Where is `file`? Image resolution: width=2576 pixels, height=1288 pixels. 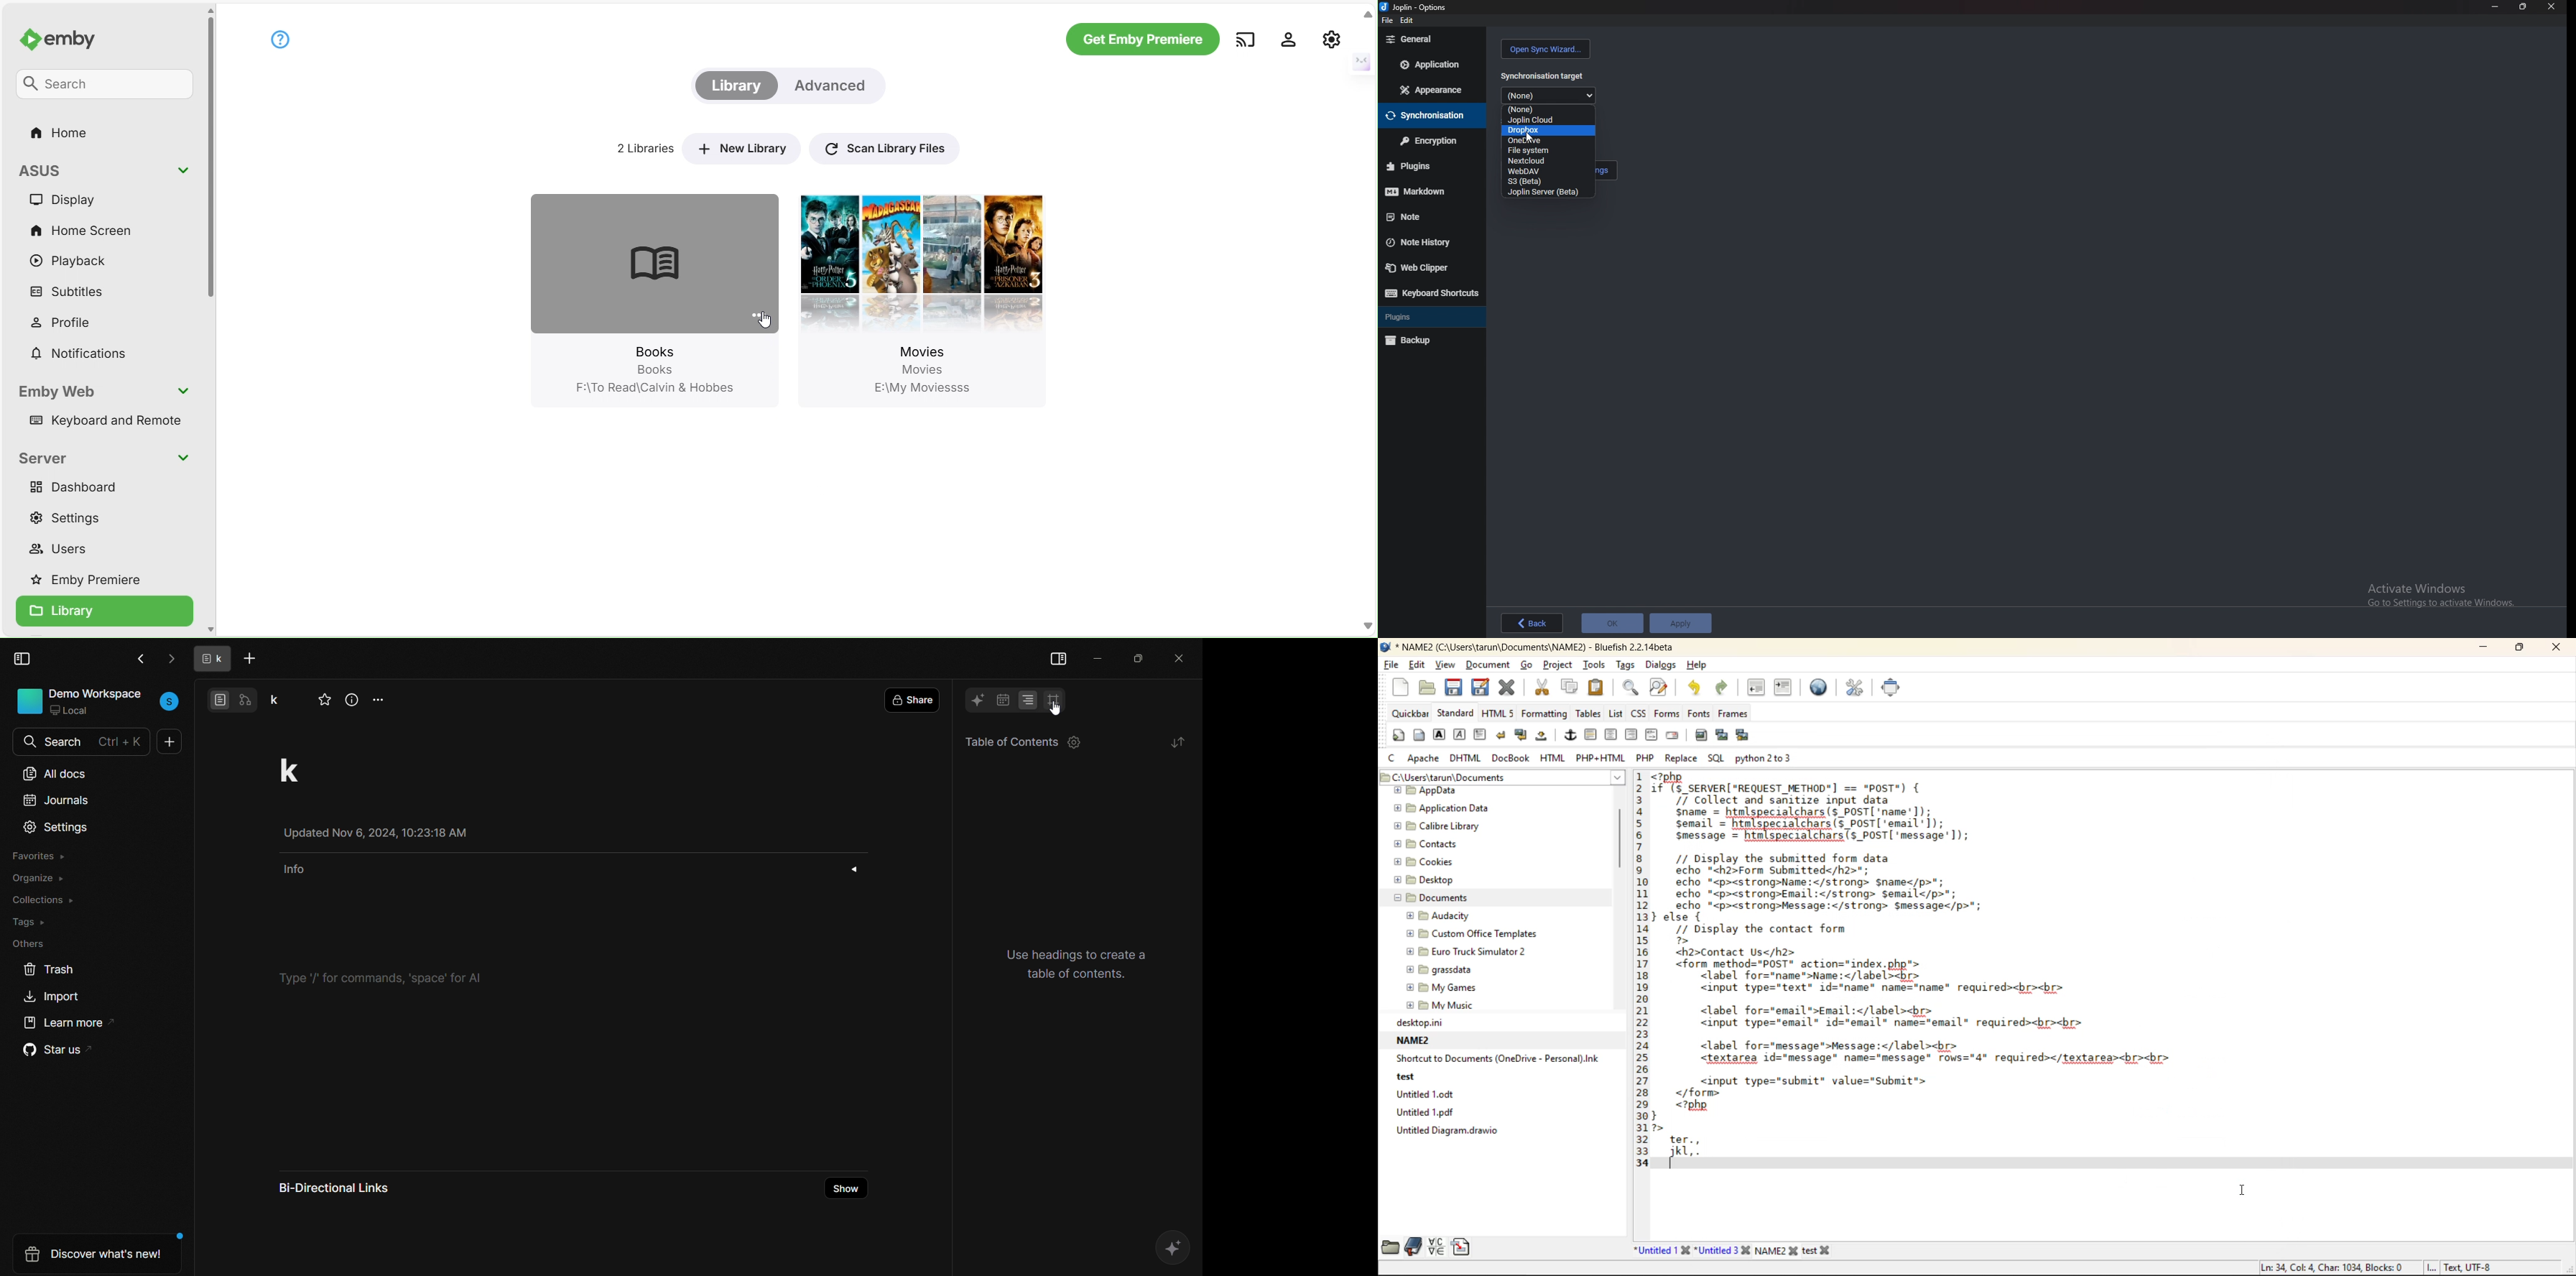 file is located at coordinates (1386, 22).